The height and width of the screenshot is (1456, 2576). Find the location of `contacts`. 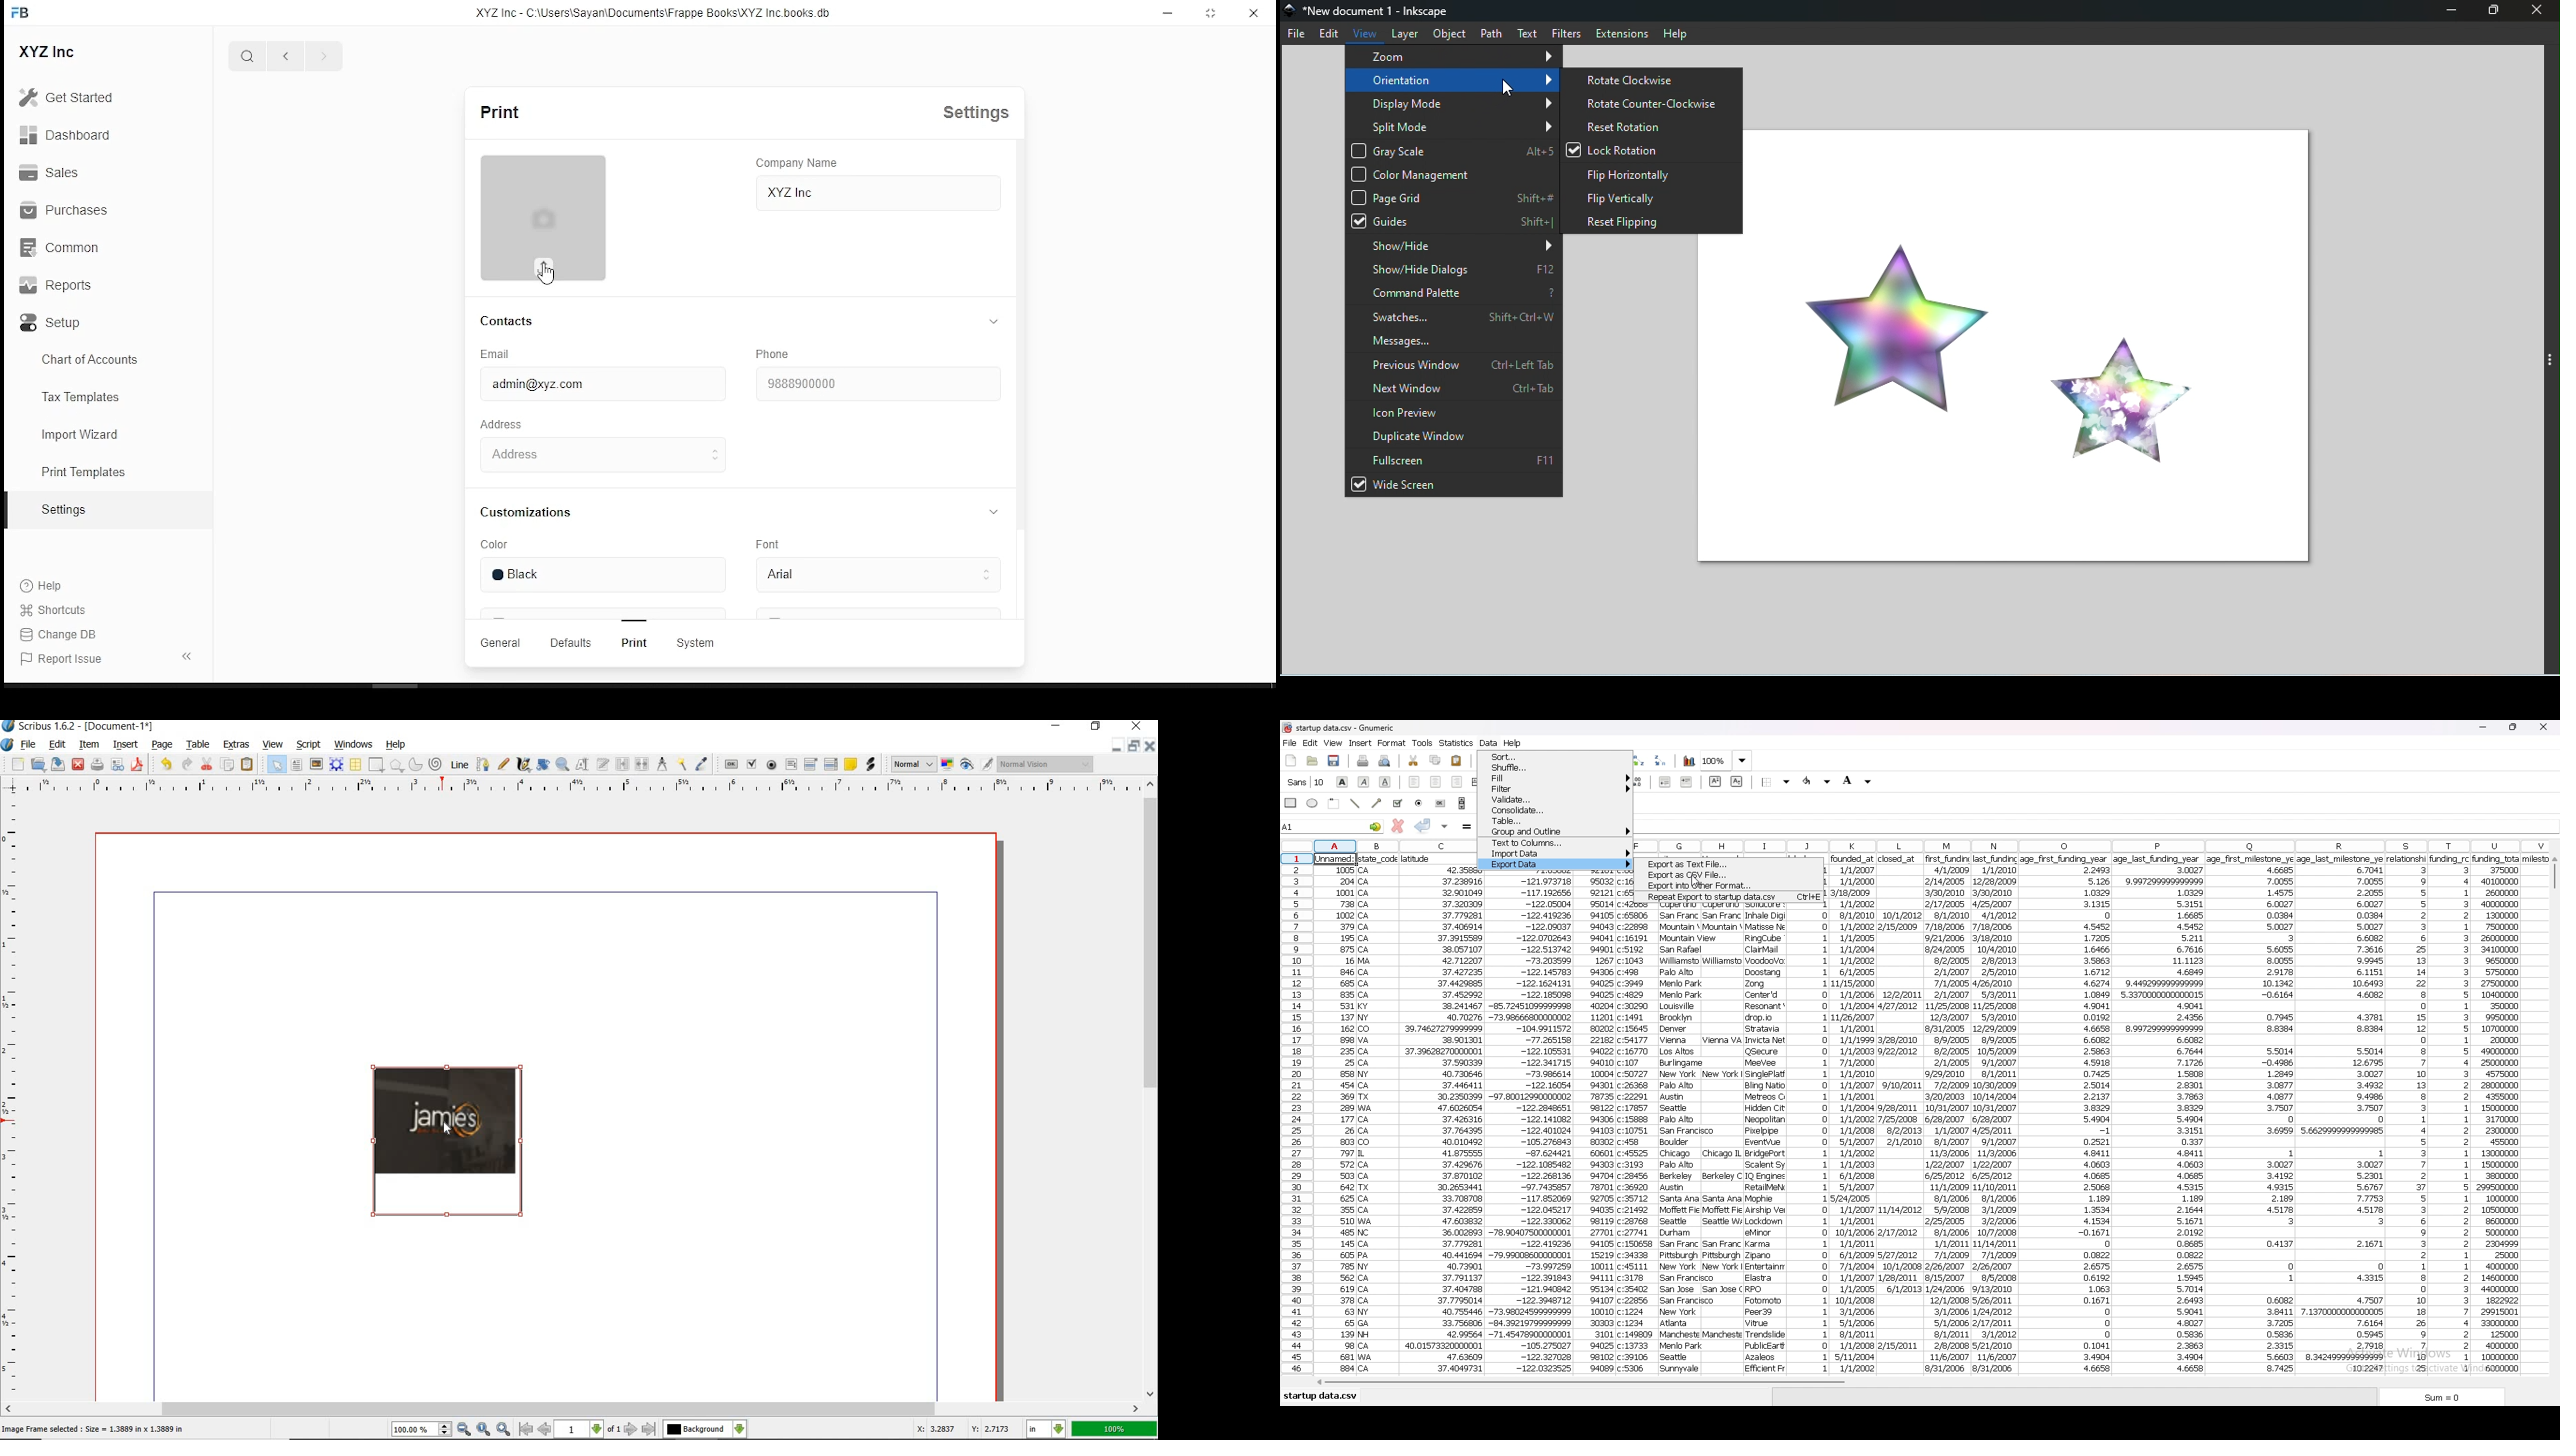

contacts is located at coordinates (512, 322).